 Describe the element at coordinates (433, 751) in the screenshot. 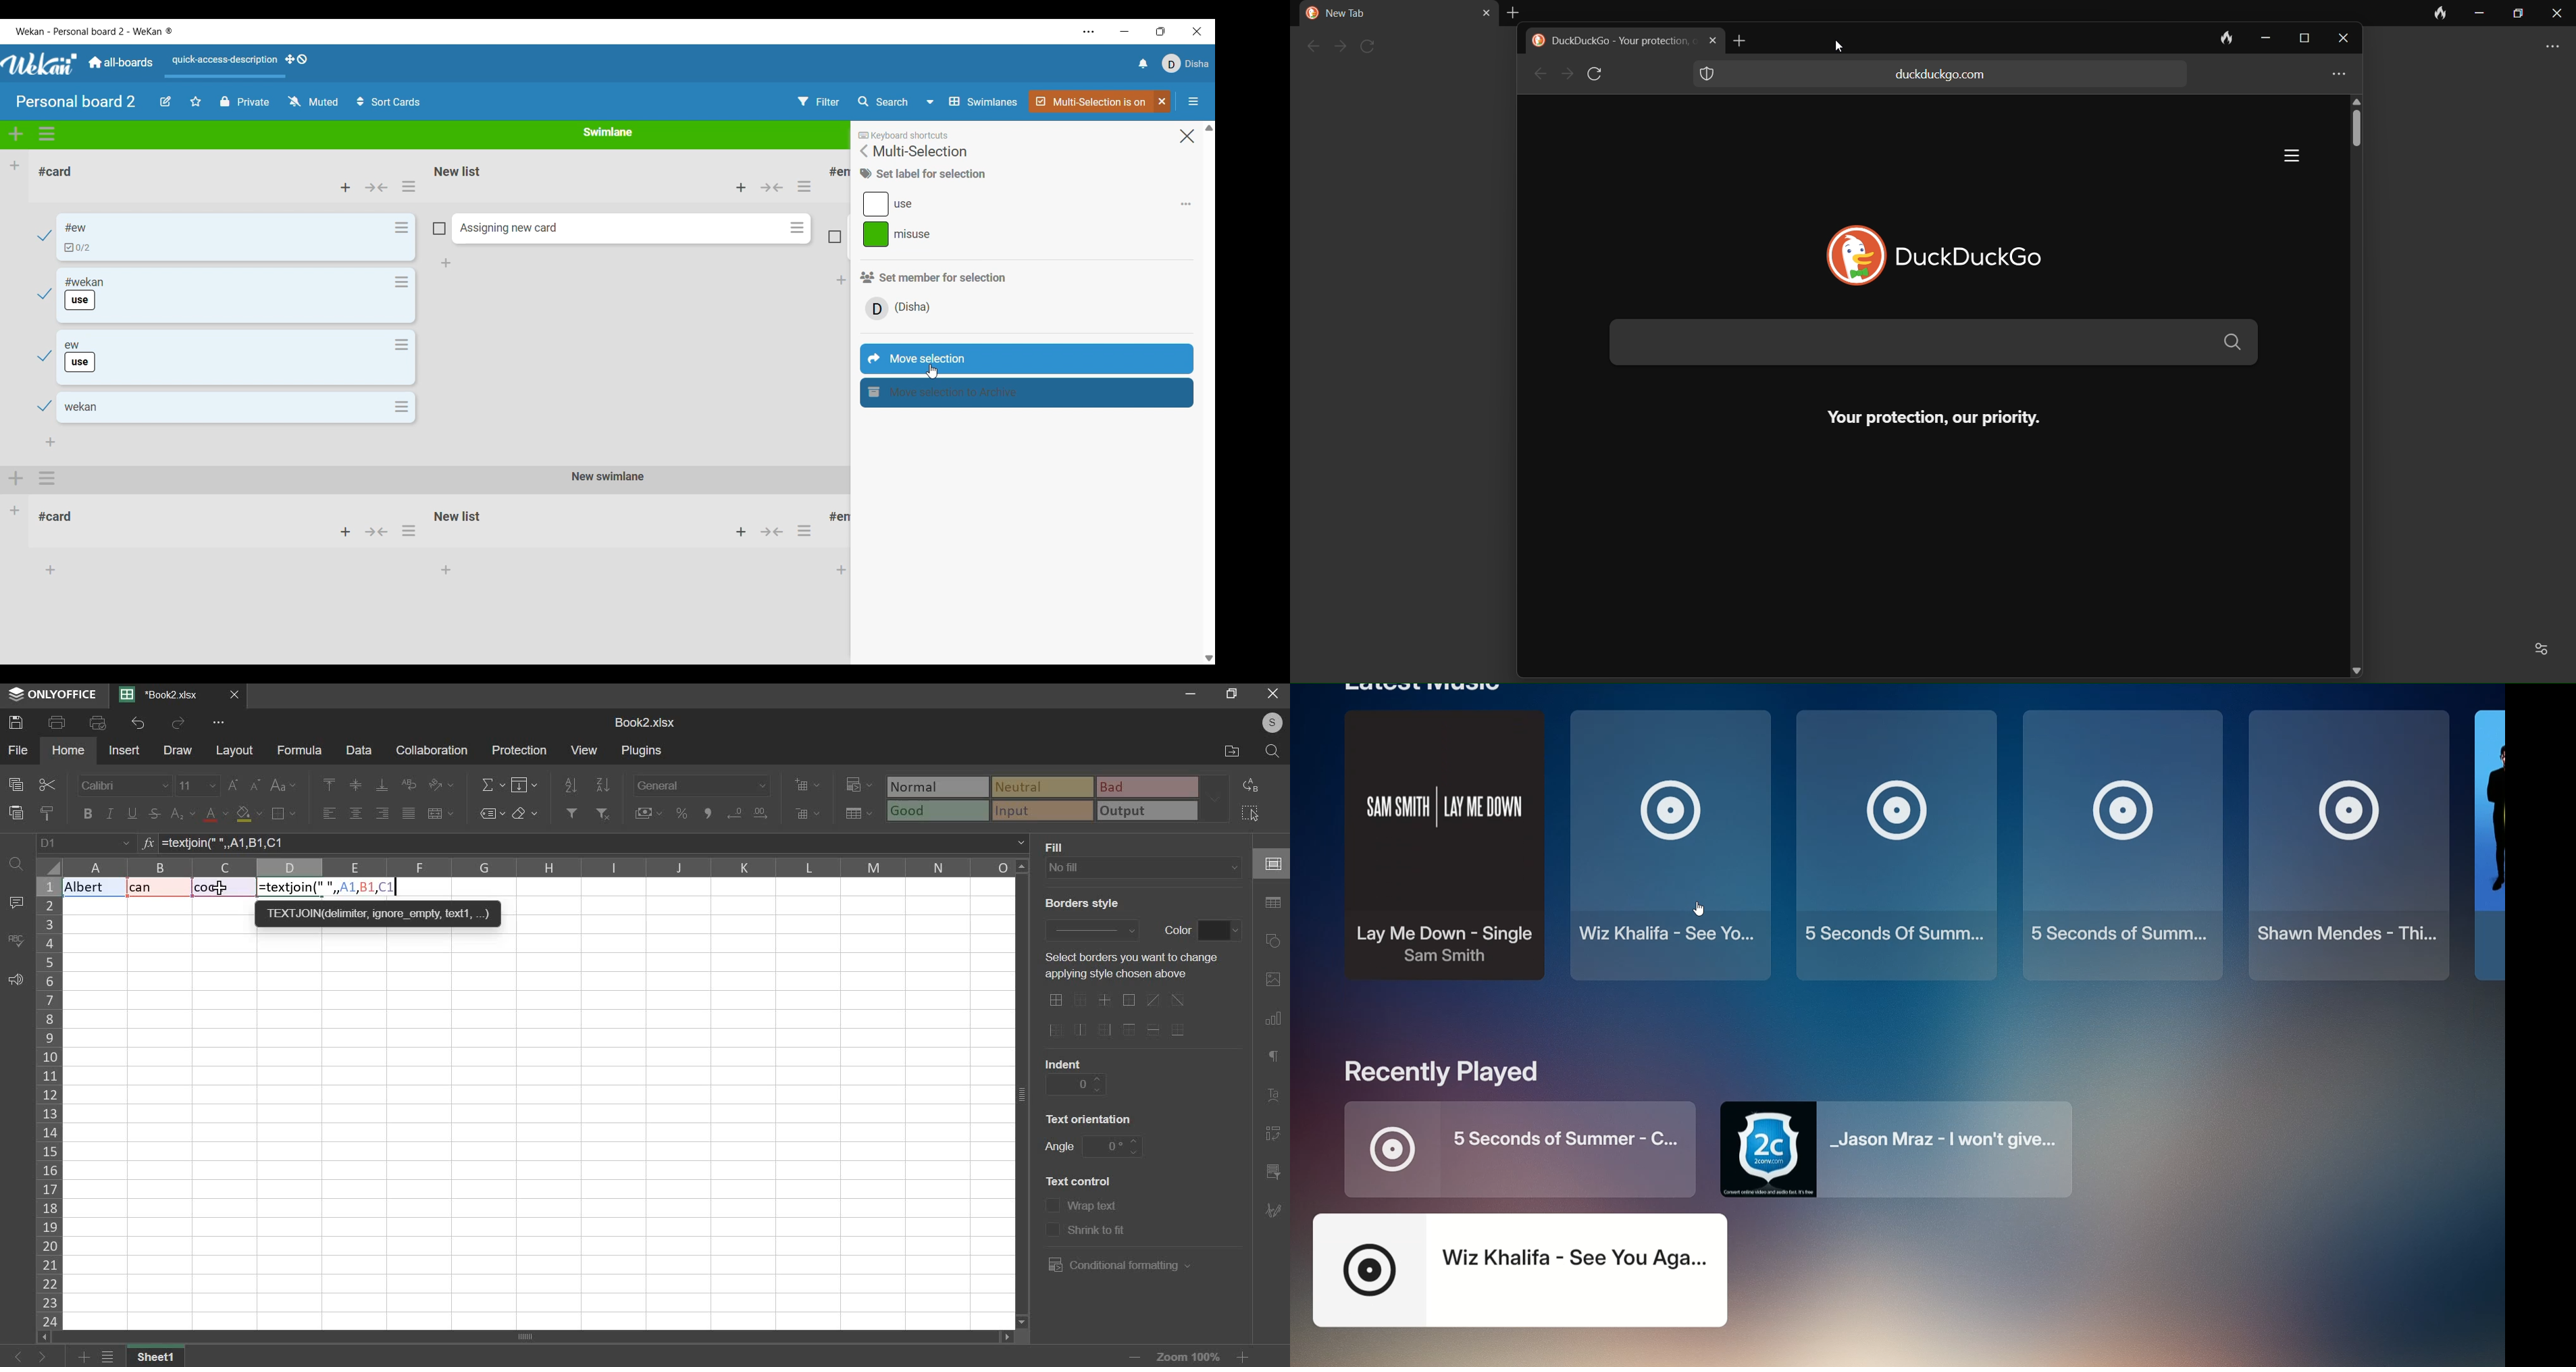

I see `collaboration` at that location.